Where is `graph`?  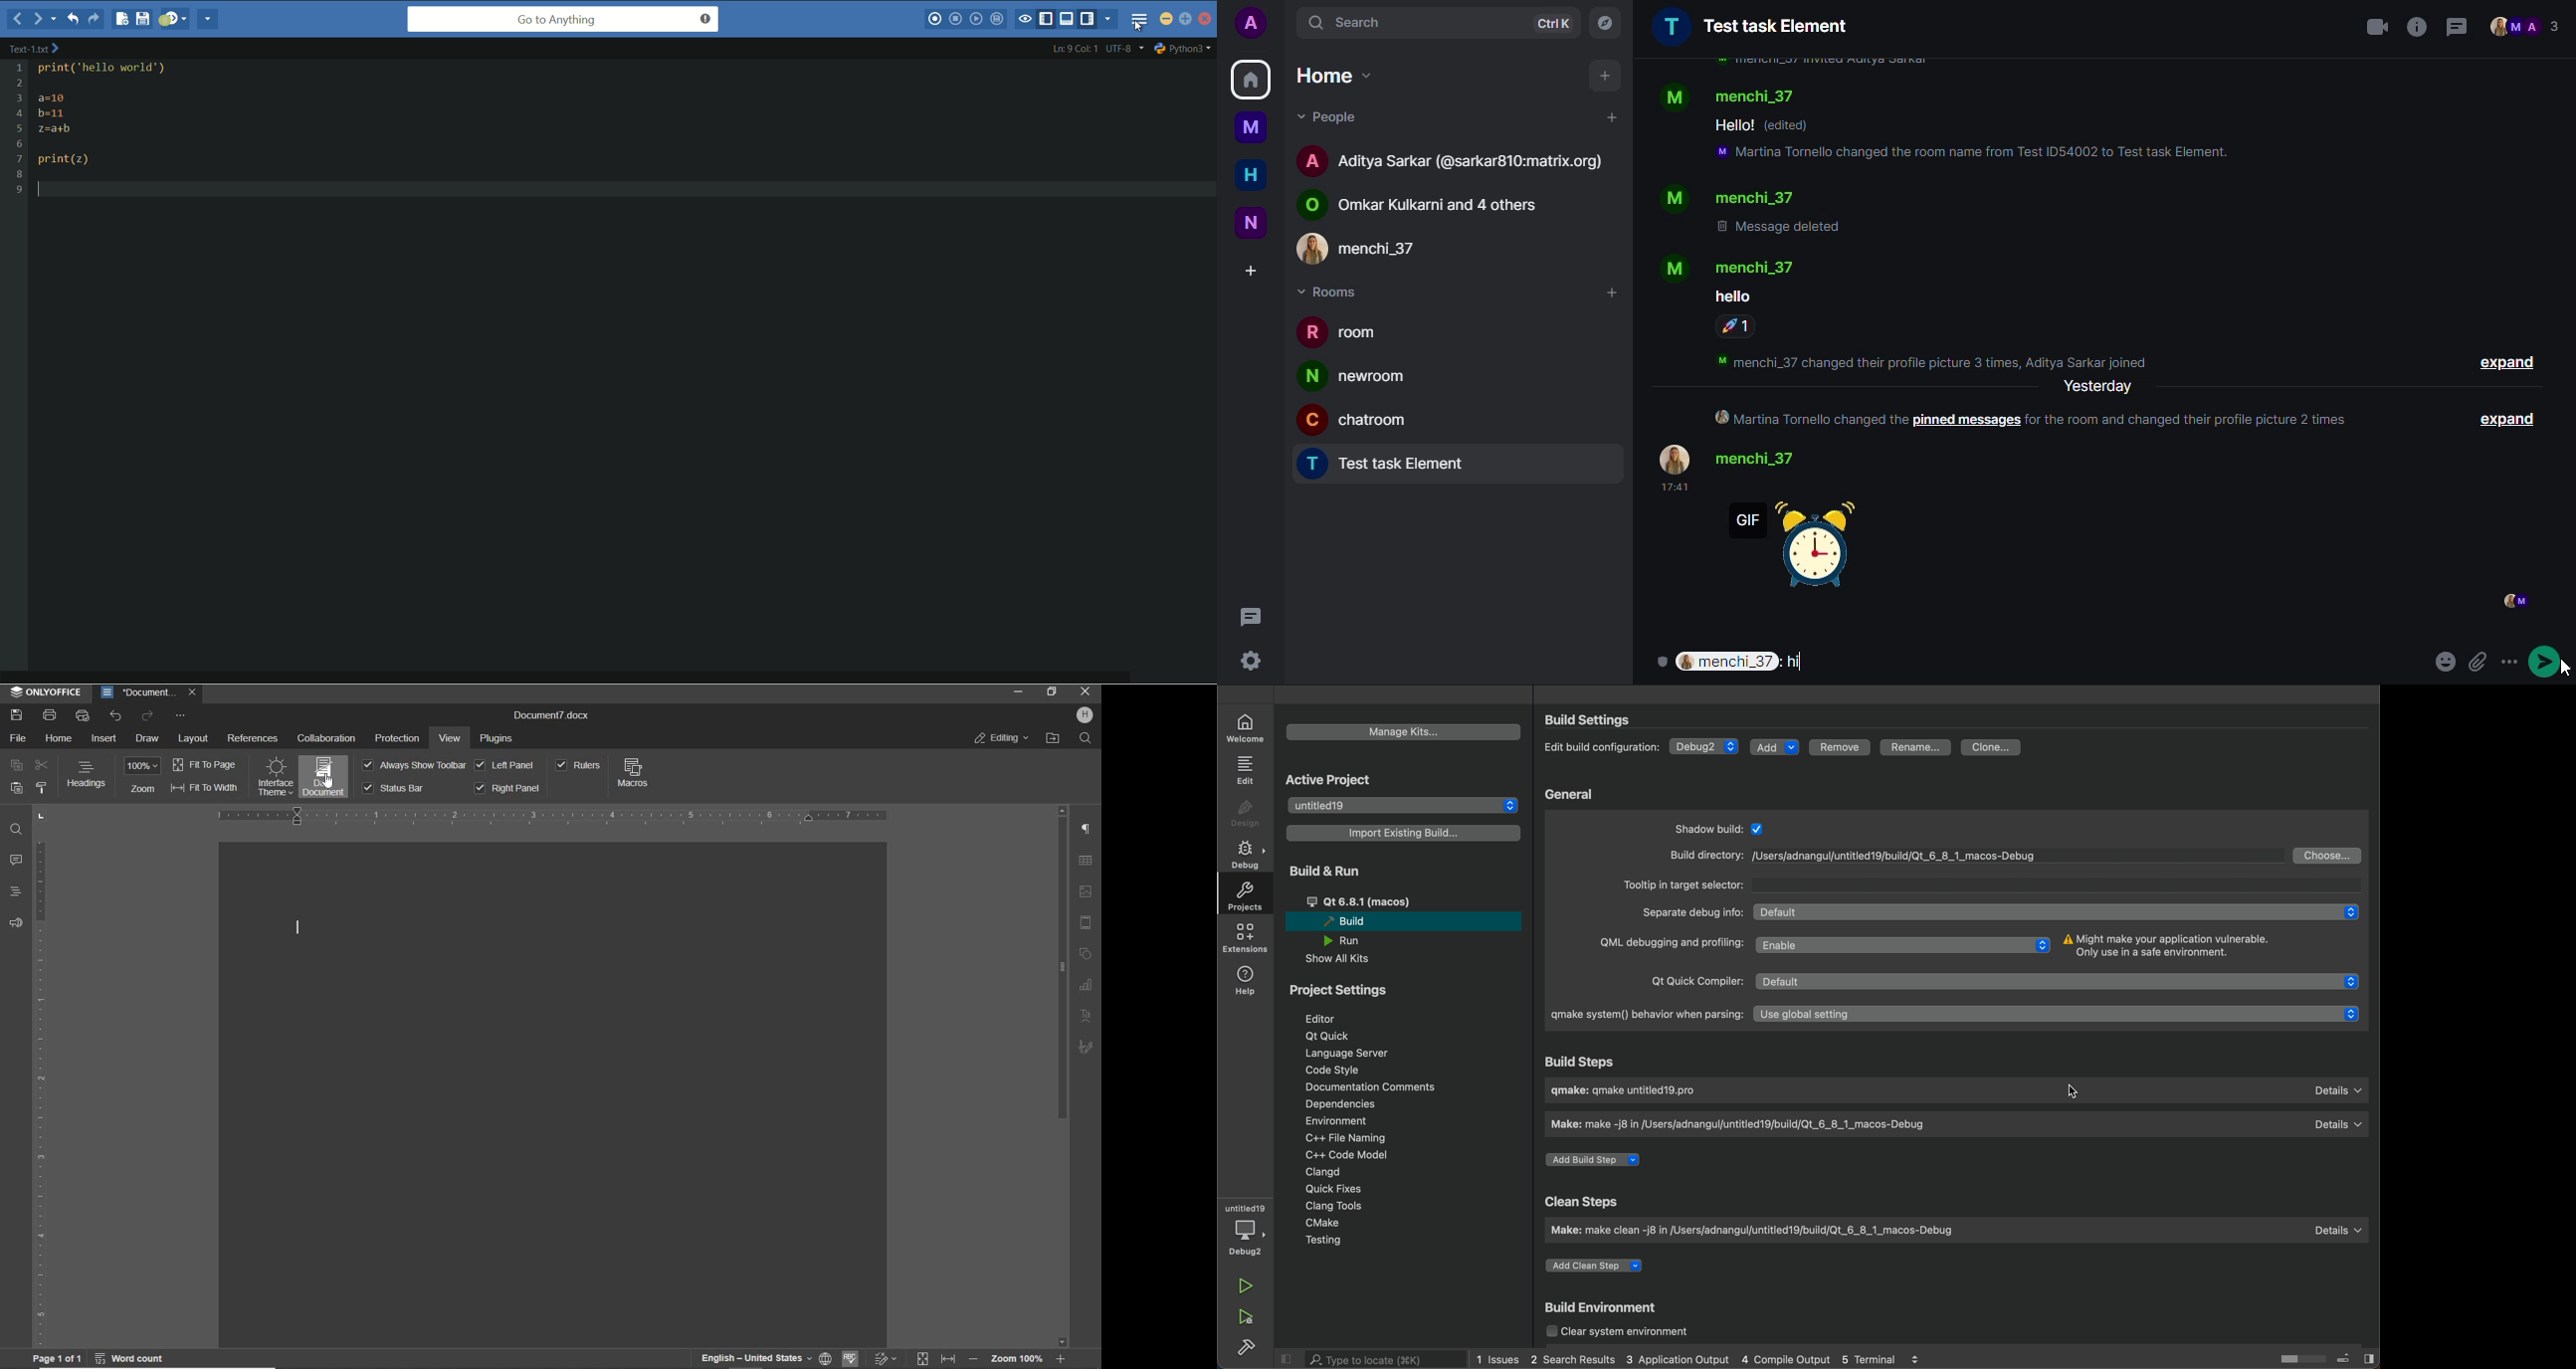 graph is located at coordinates (1086, 985).